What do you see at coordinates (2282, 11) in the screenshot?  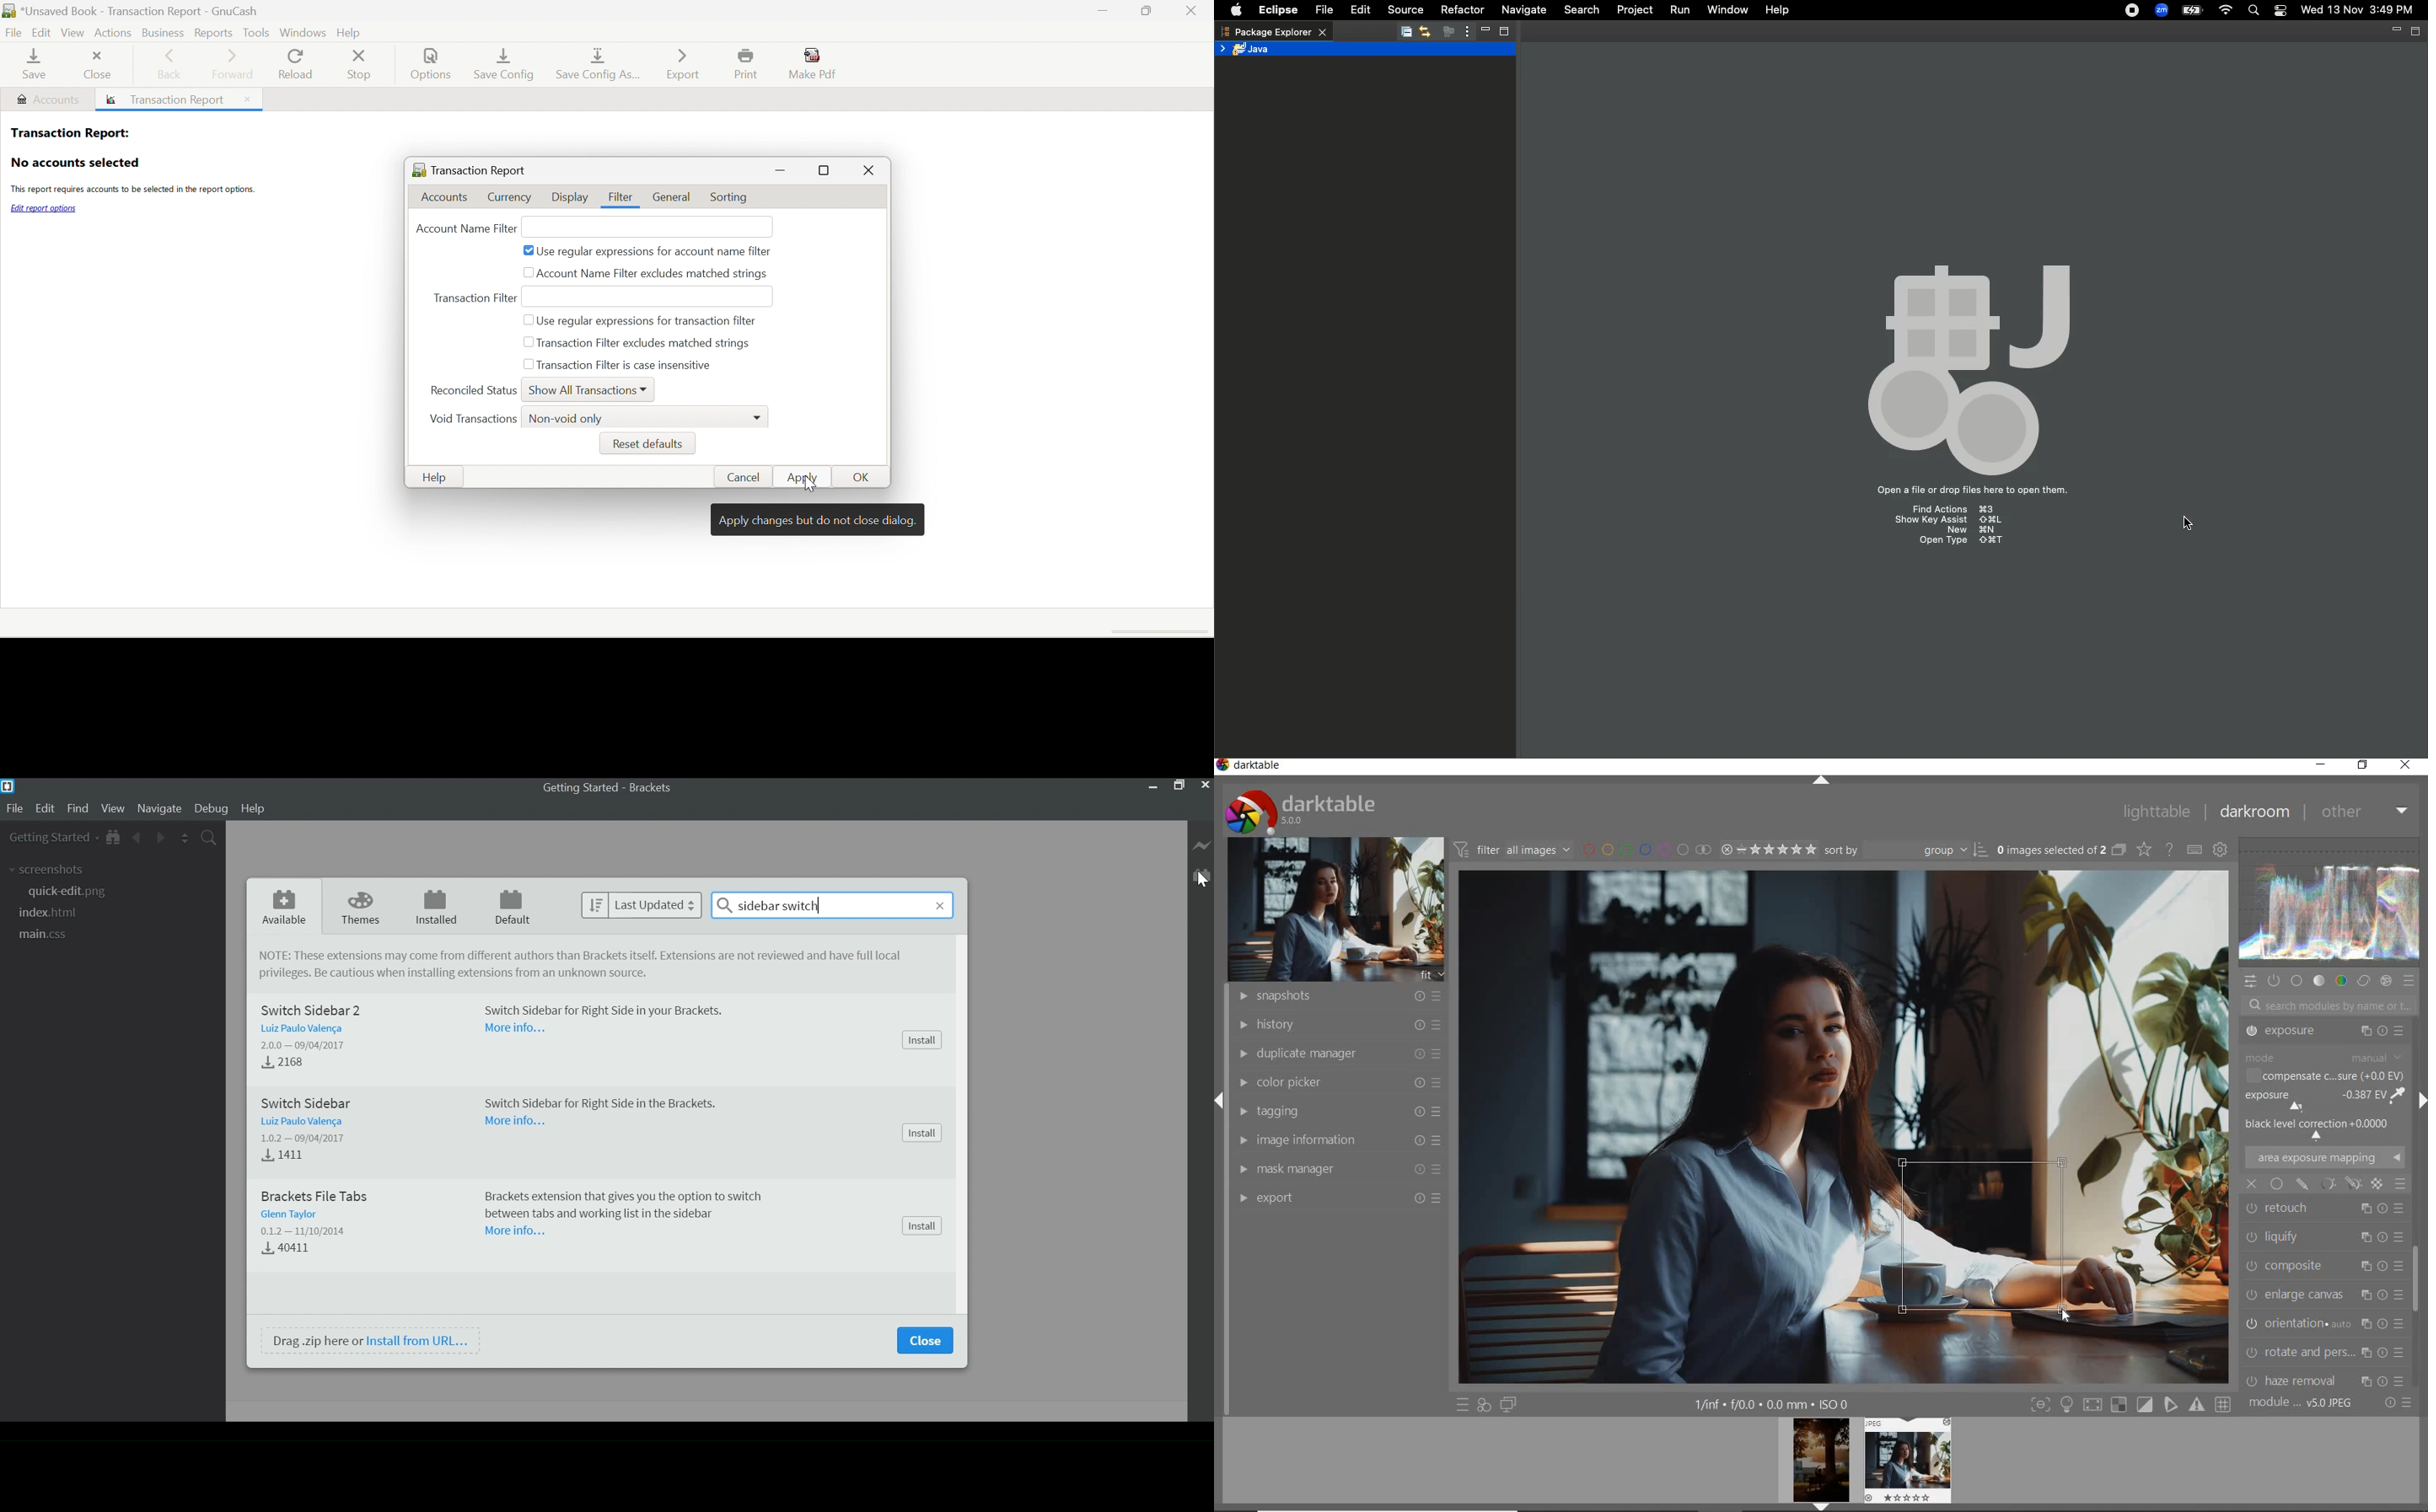 I see `Notification` at bounding box center [2282, 11].